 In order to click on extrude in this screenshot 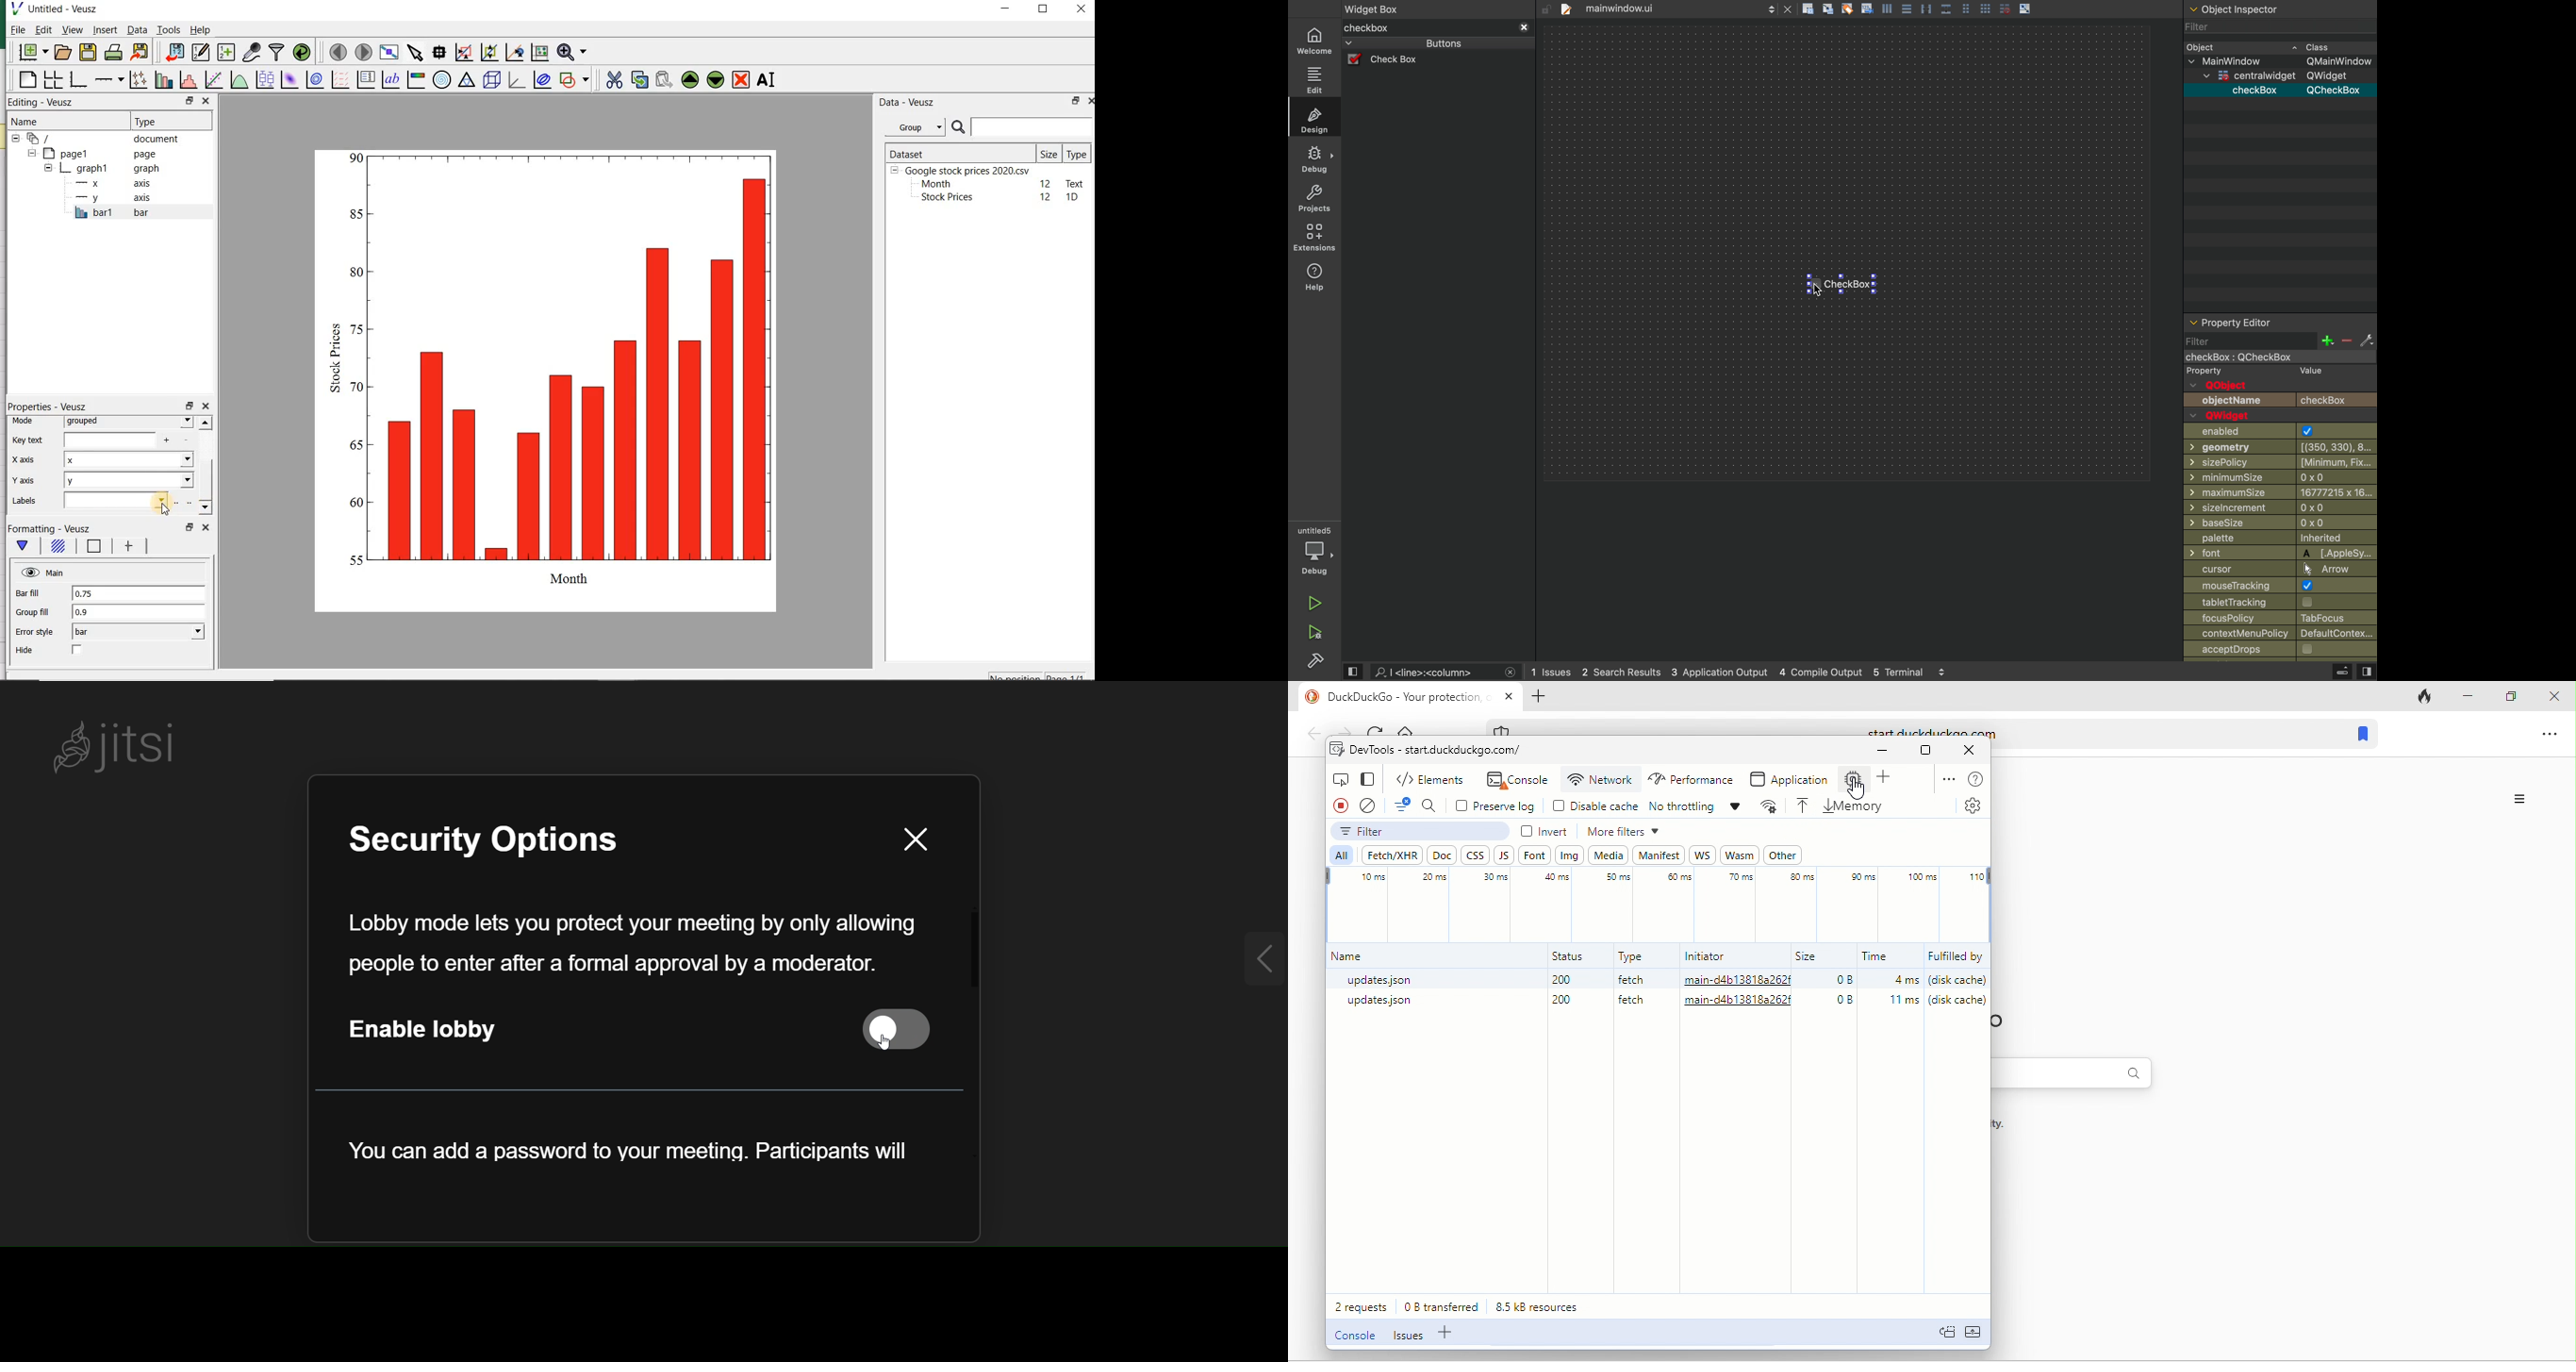, I will do `click(2342, 671)`.